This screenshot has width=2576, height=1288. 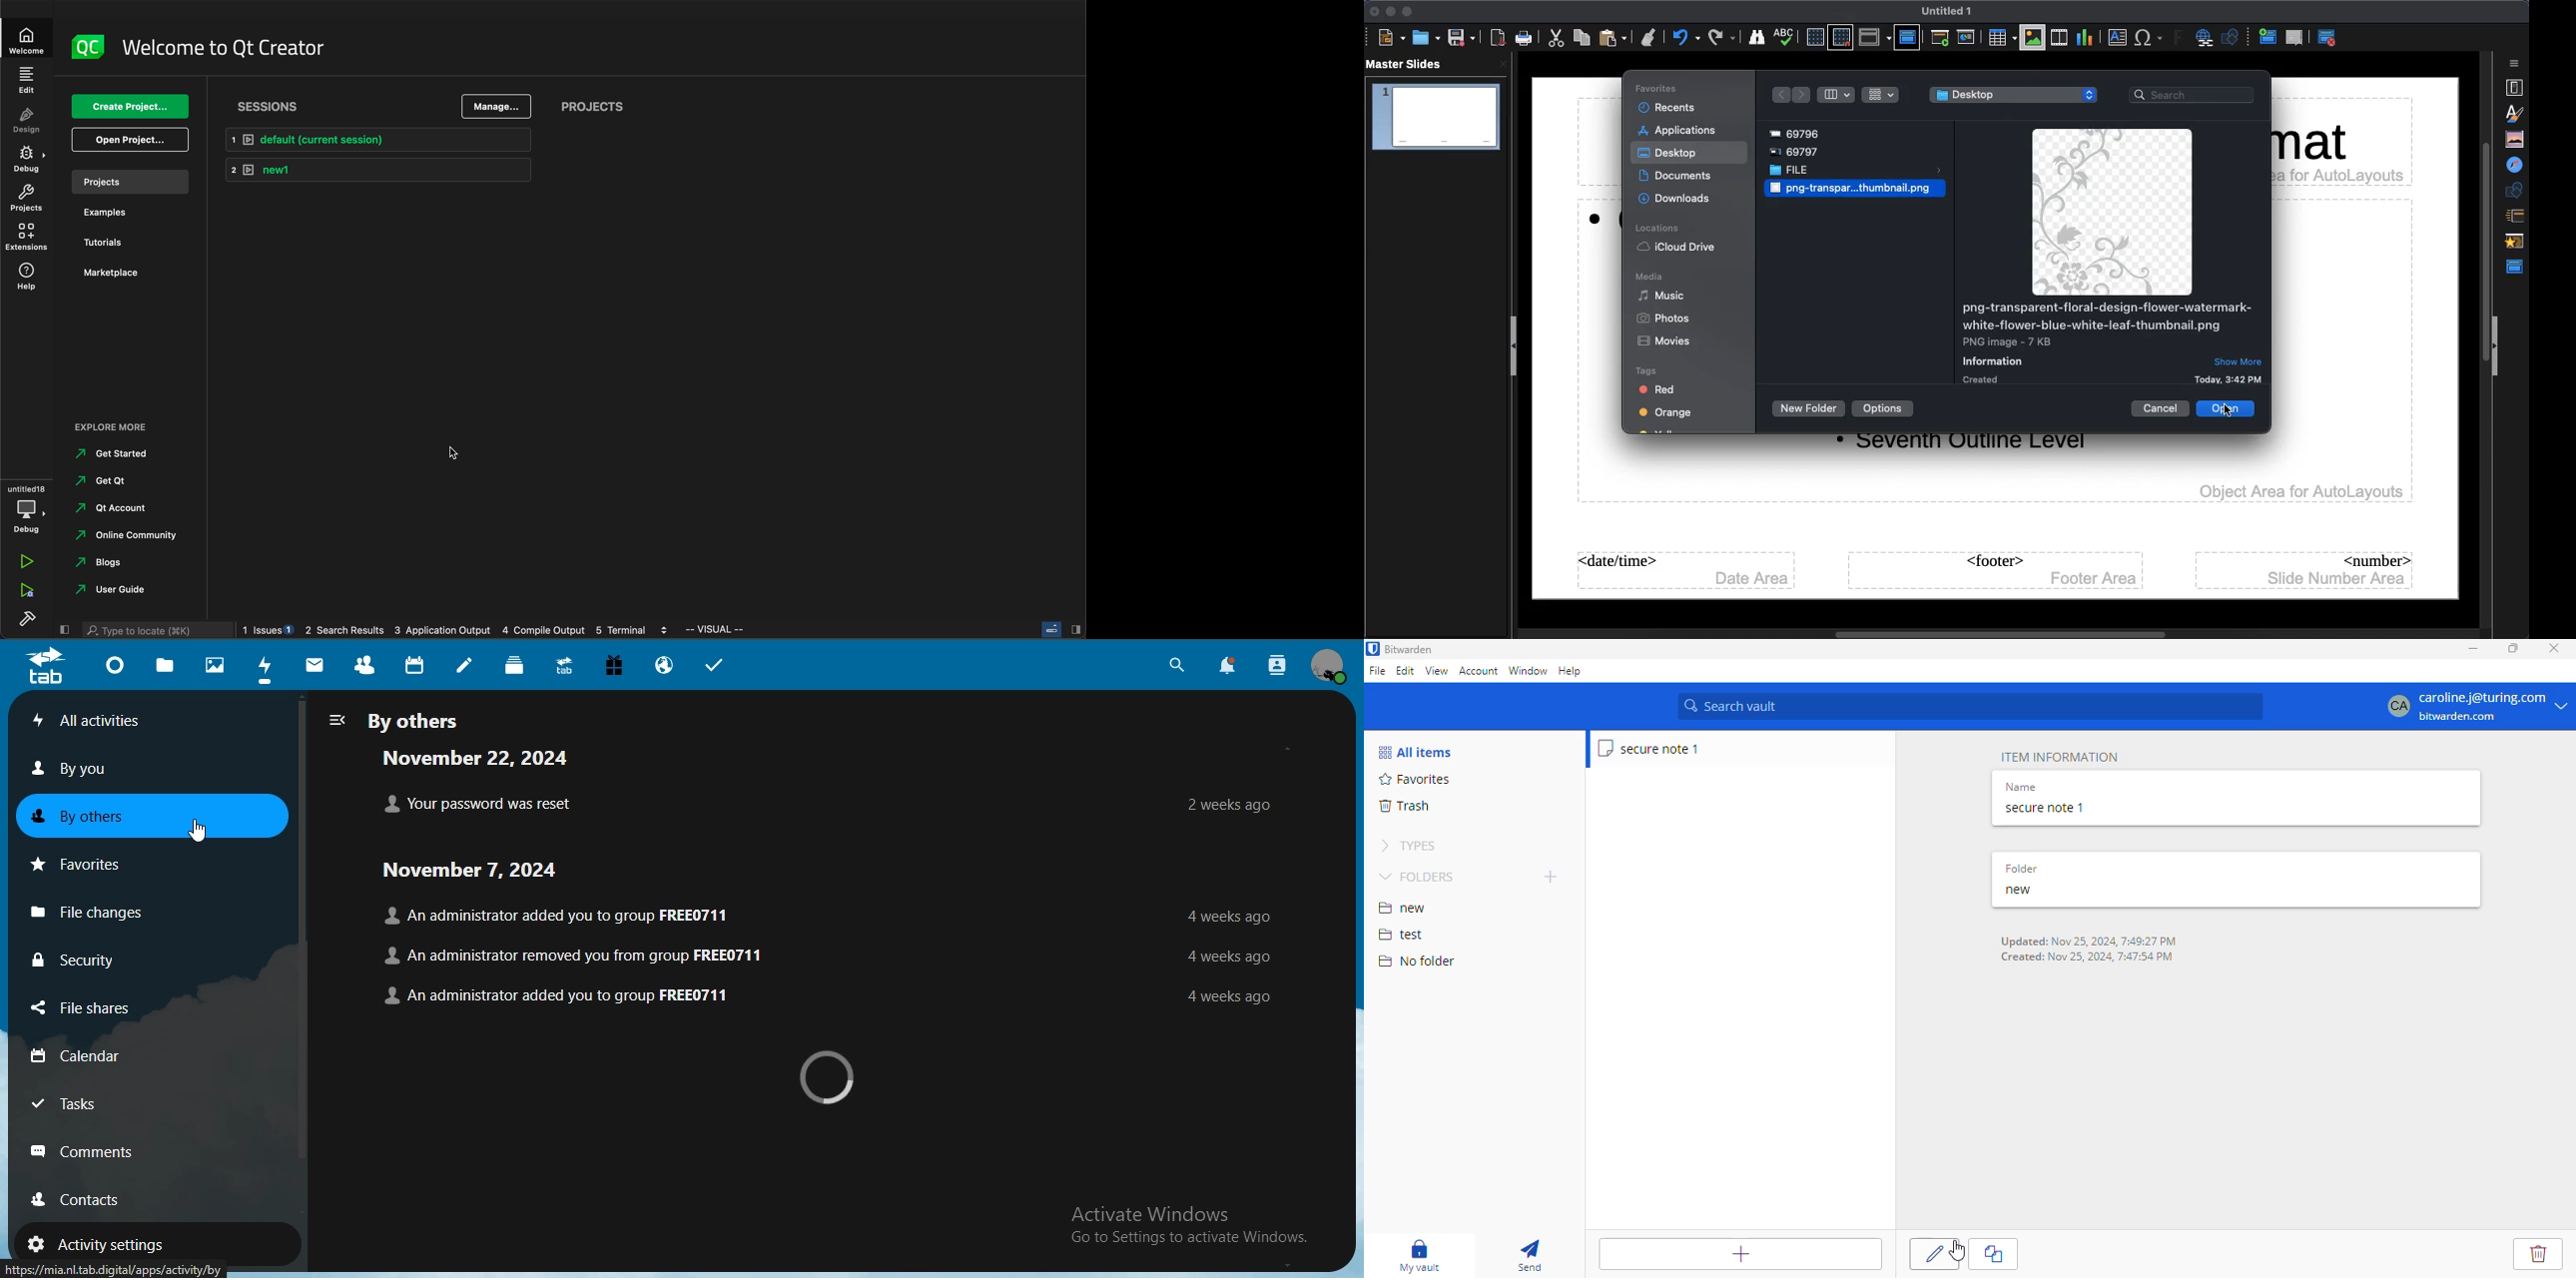 What do you see at coordinates (31, 40) in the screenshot?
I see `welcome` at bounding box center [31, 40].